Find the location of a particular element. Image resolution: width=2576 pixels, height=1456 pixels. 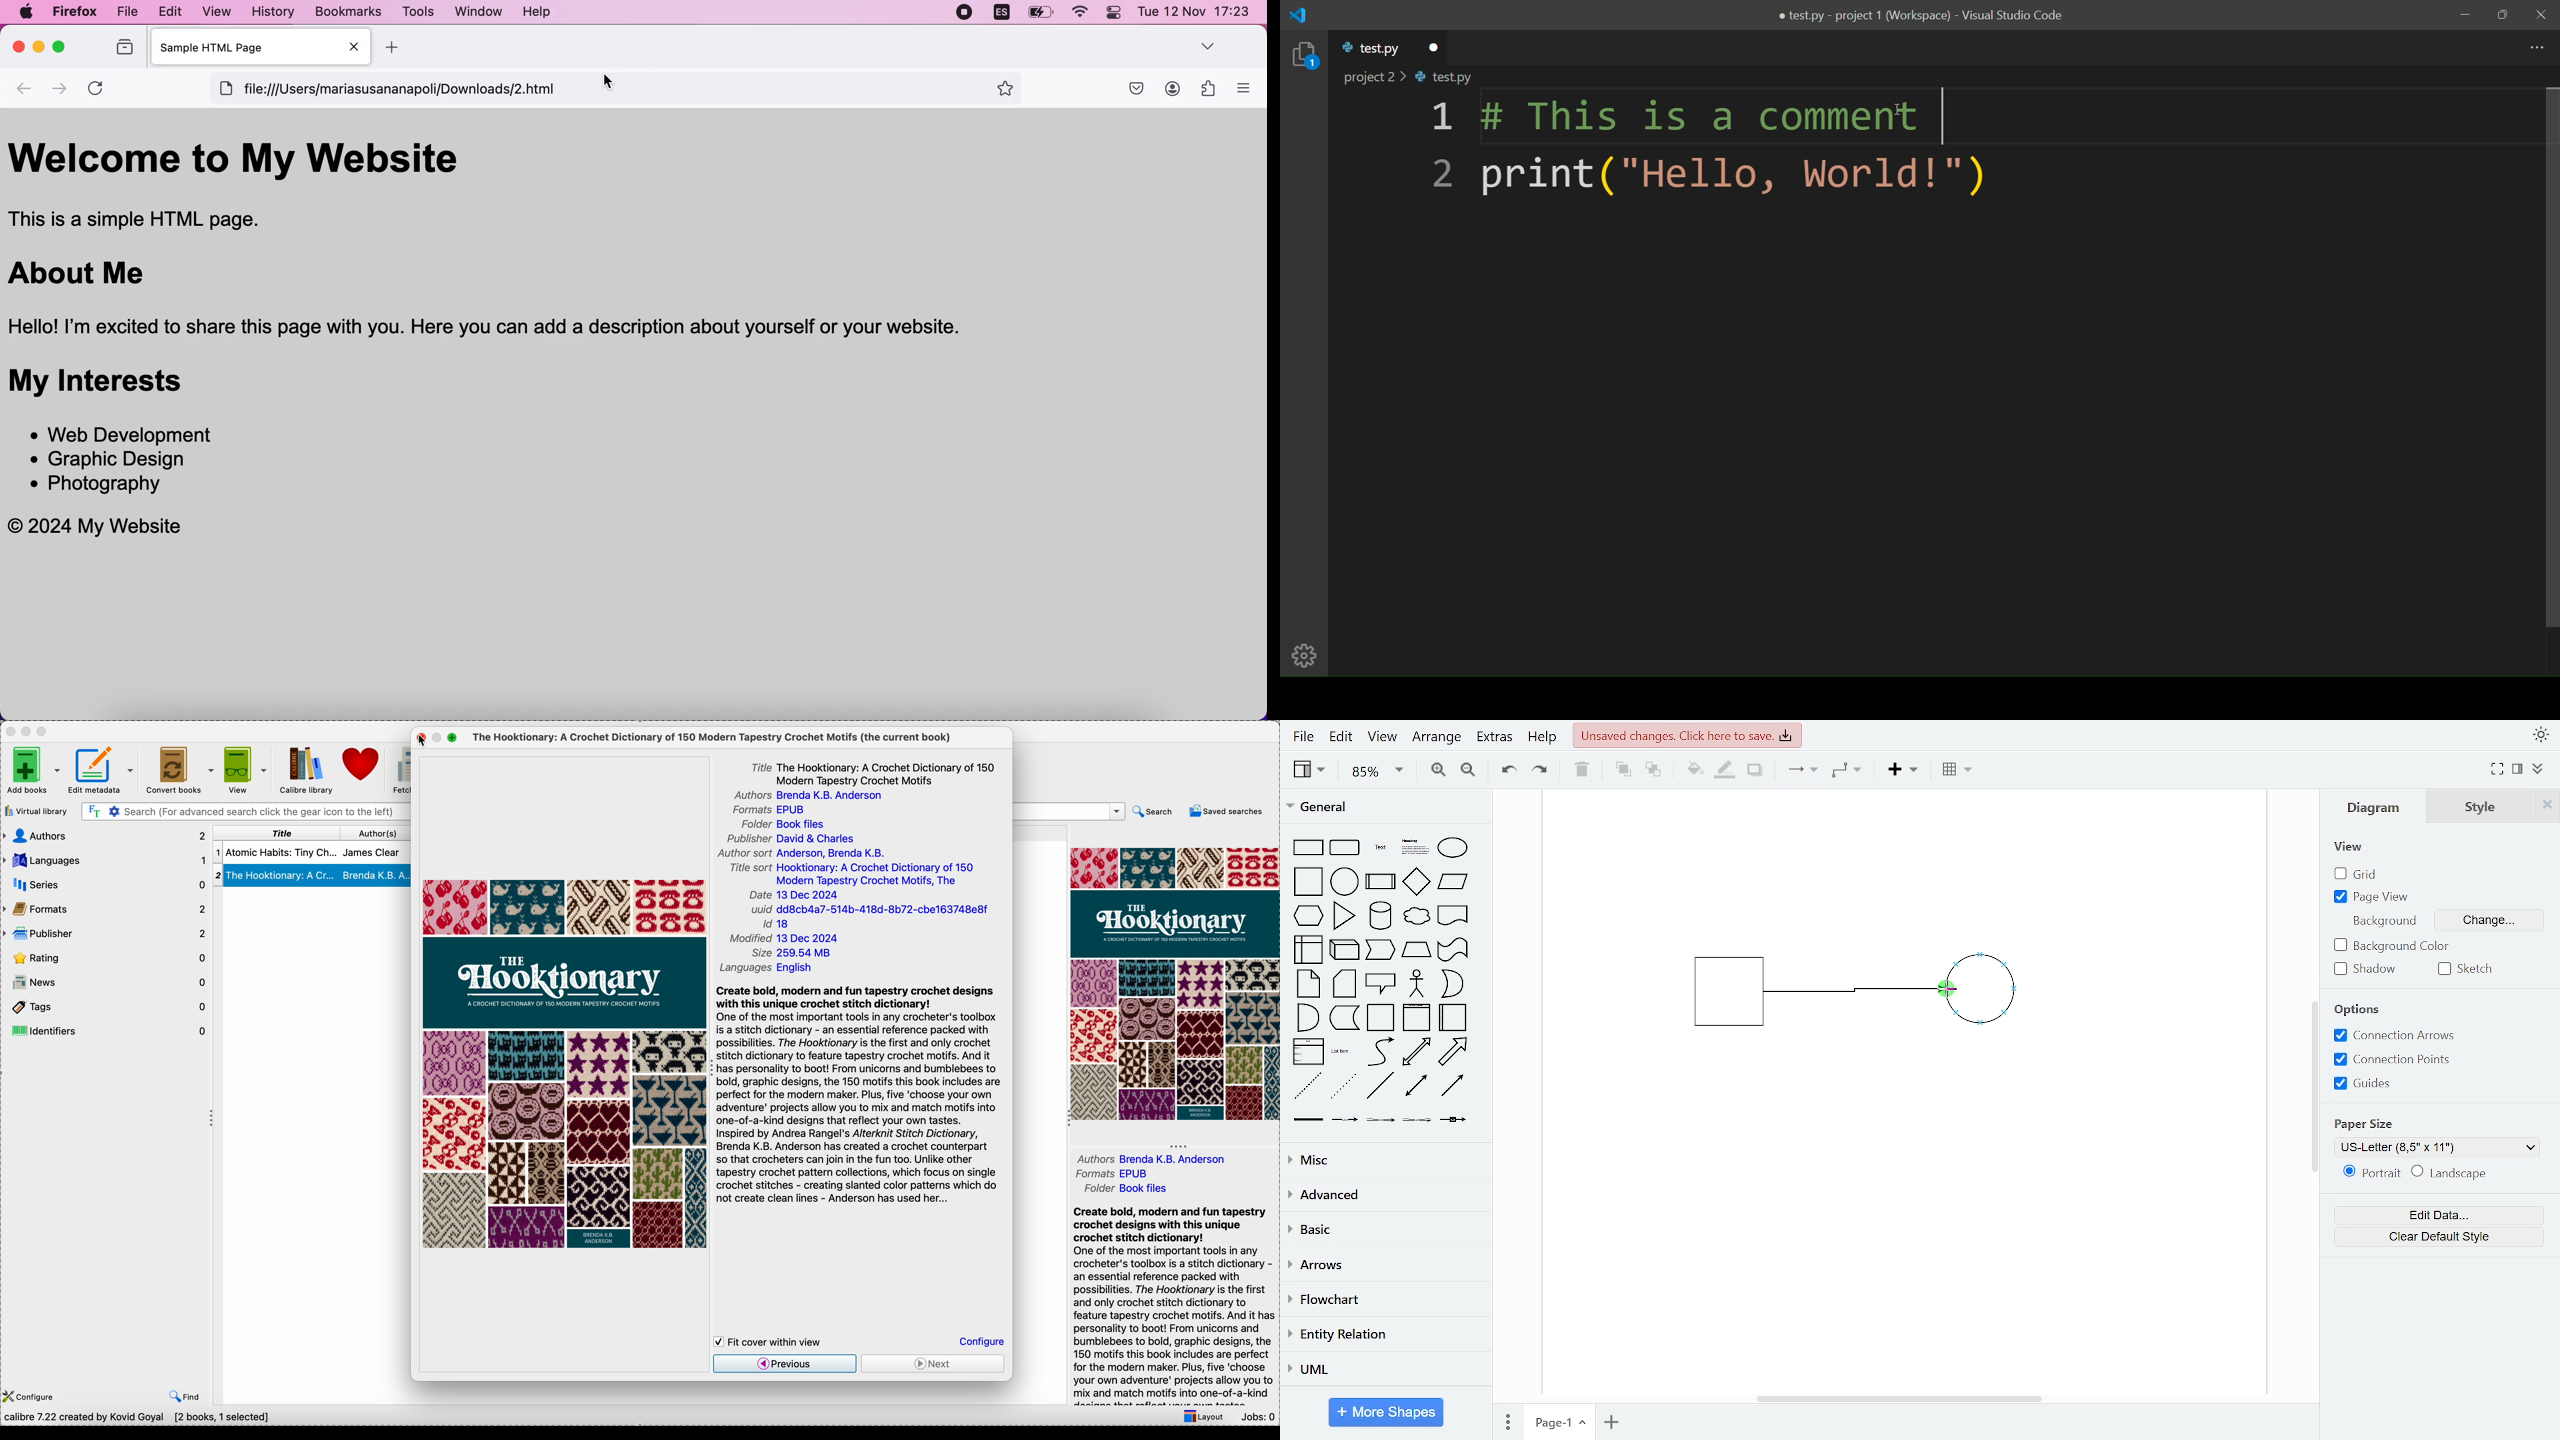

redo is located at coordinates (1541, 769).